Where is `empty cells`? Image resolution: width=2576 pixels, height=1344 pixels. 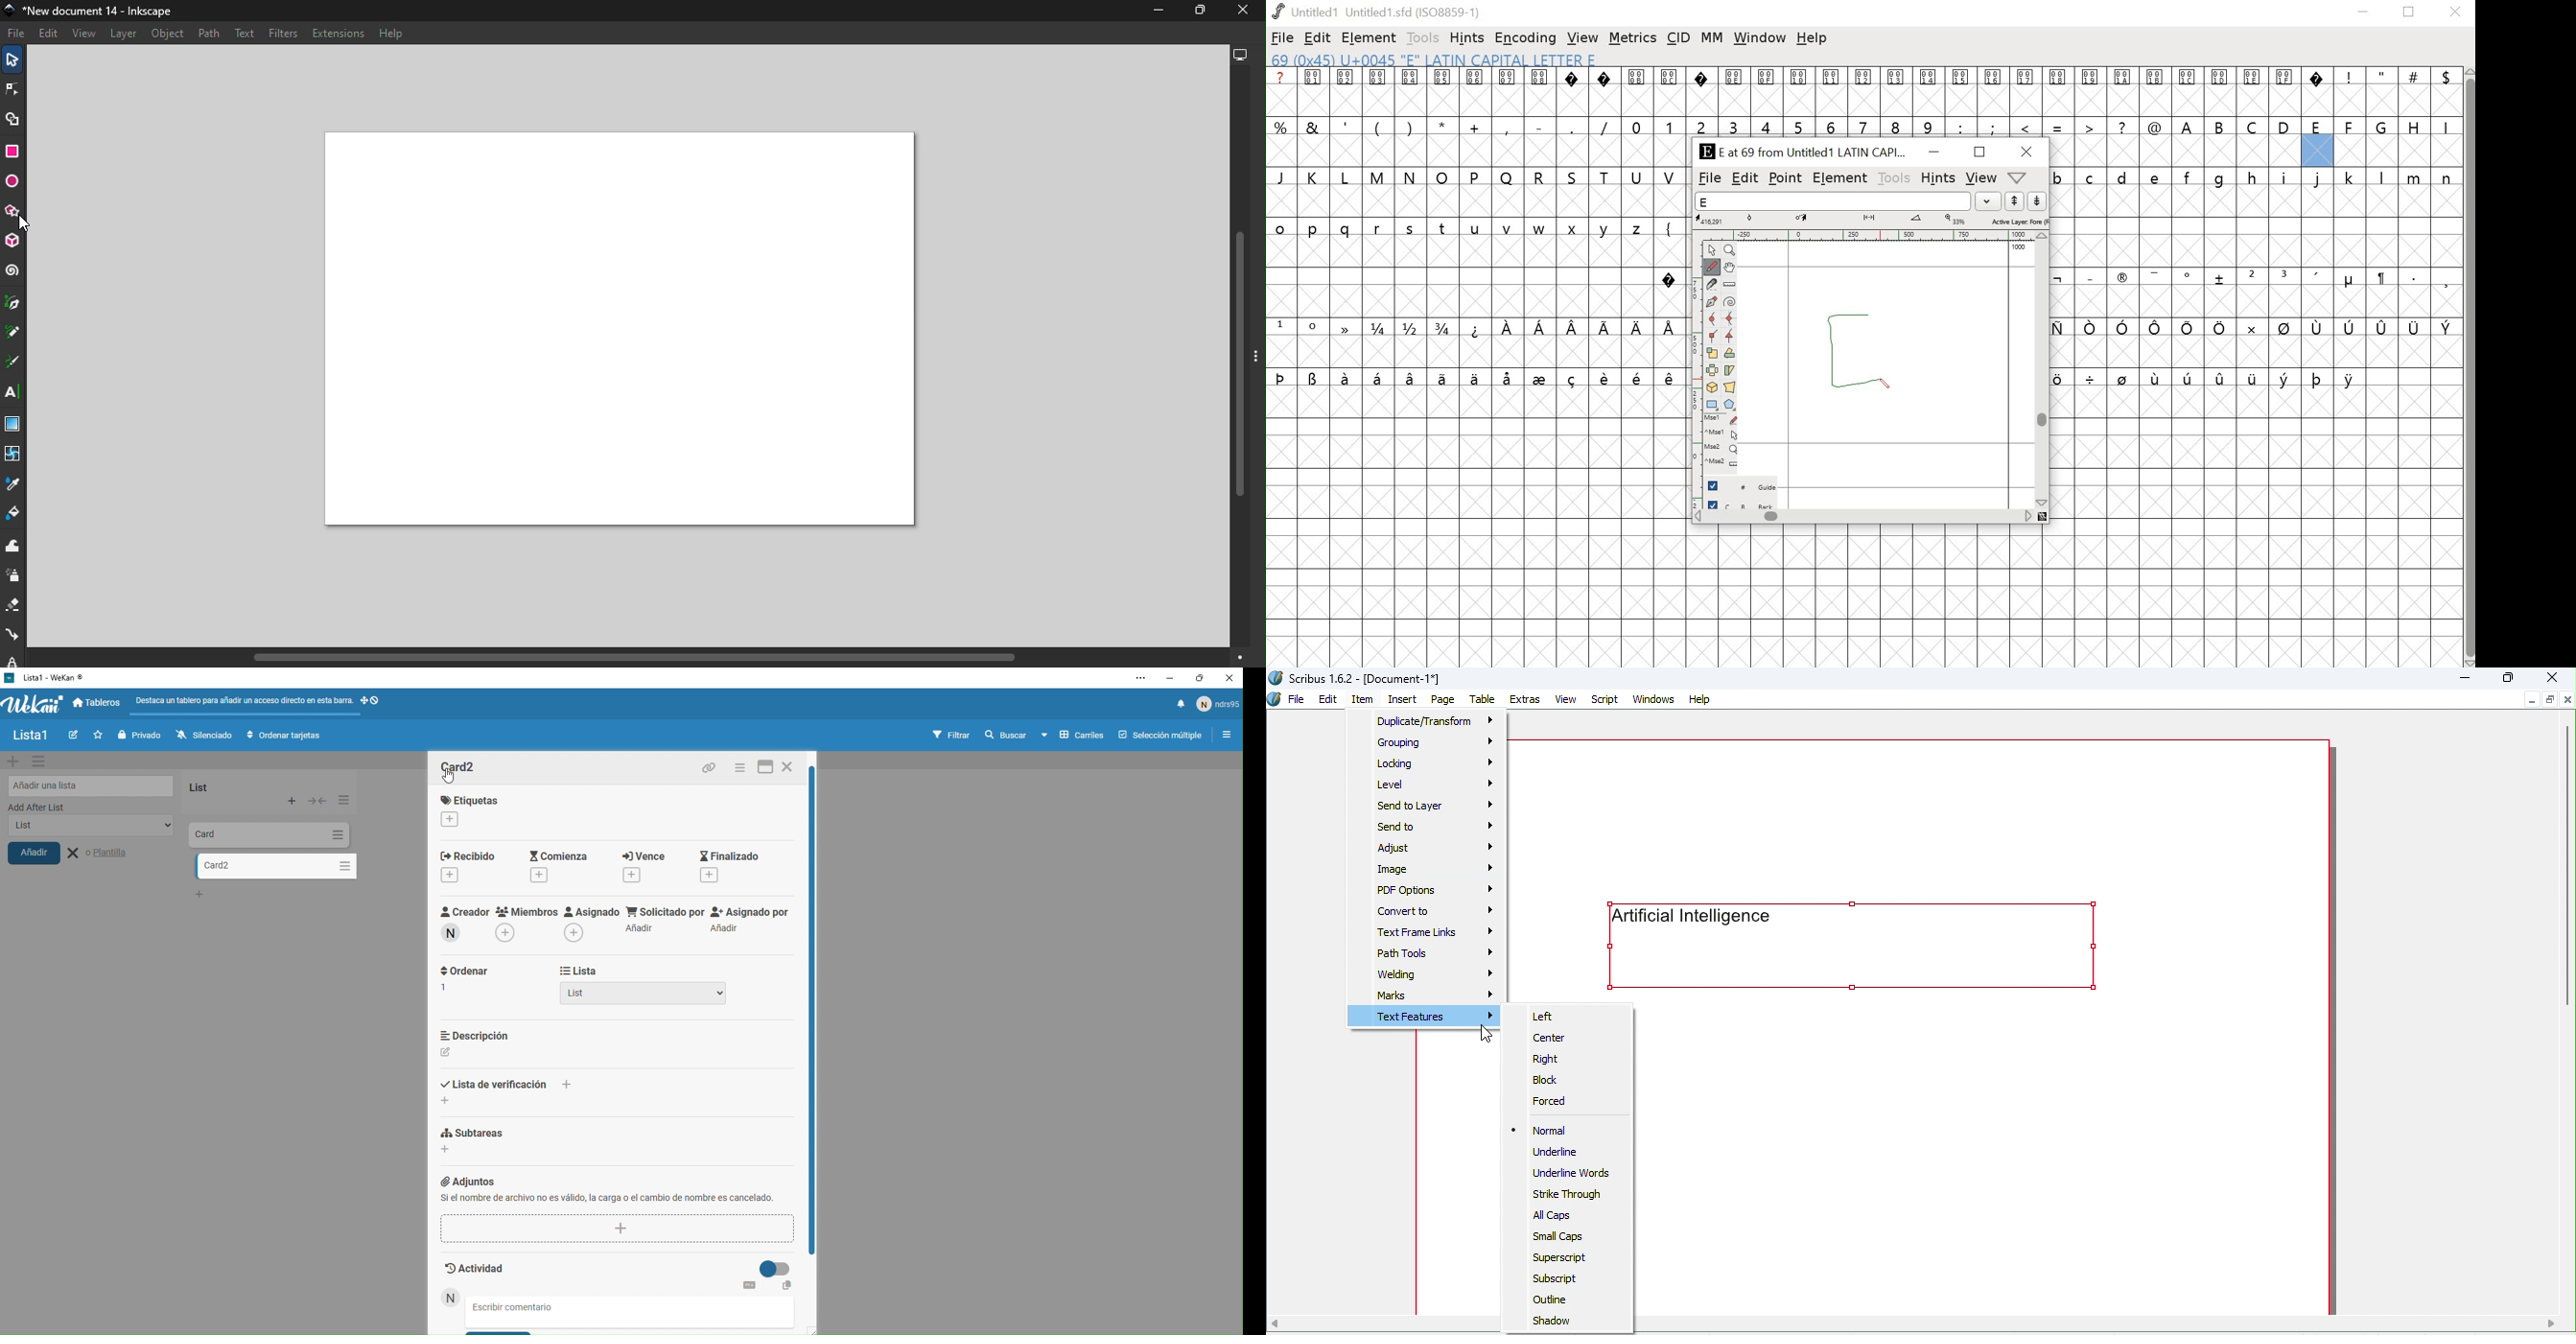 empty cells is located at coordinates (1462, 277).